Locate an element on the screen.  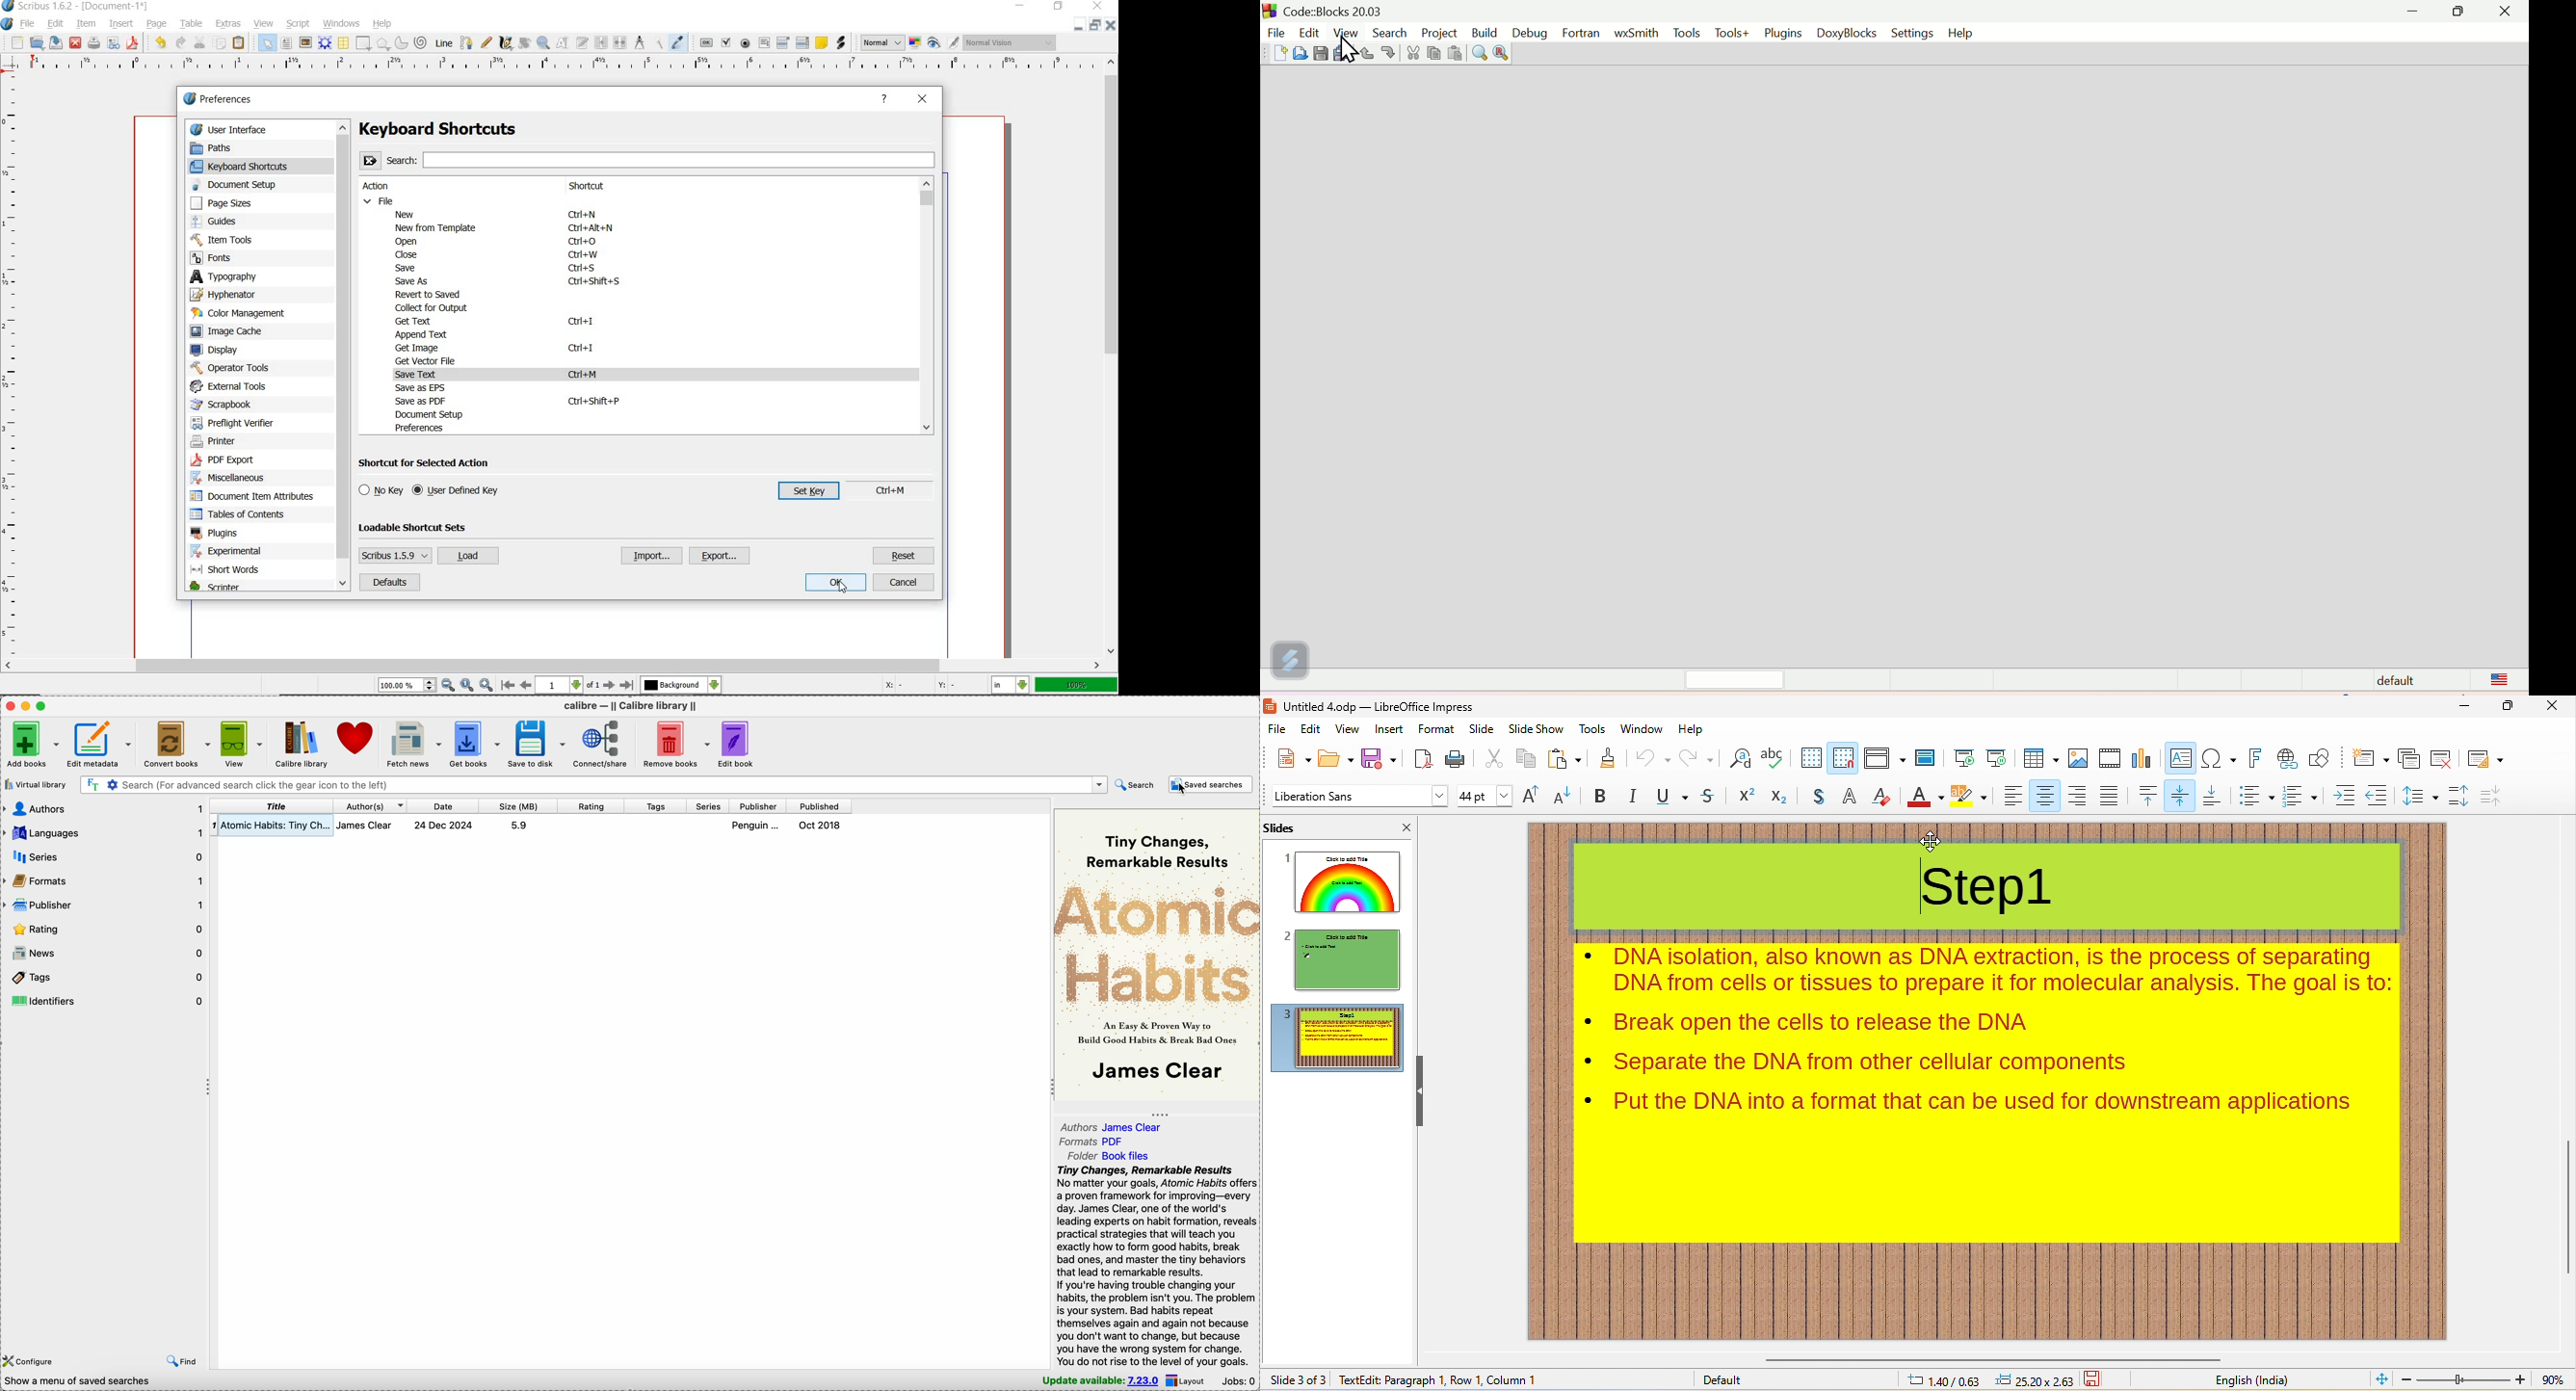
save to disk is located at coordinates (539, 743).